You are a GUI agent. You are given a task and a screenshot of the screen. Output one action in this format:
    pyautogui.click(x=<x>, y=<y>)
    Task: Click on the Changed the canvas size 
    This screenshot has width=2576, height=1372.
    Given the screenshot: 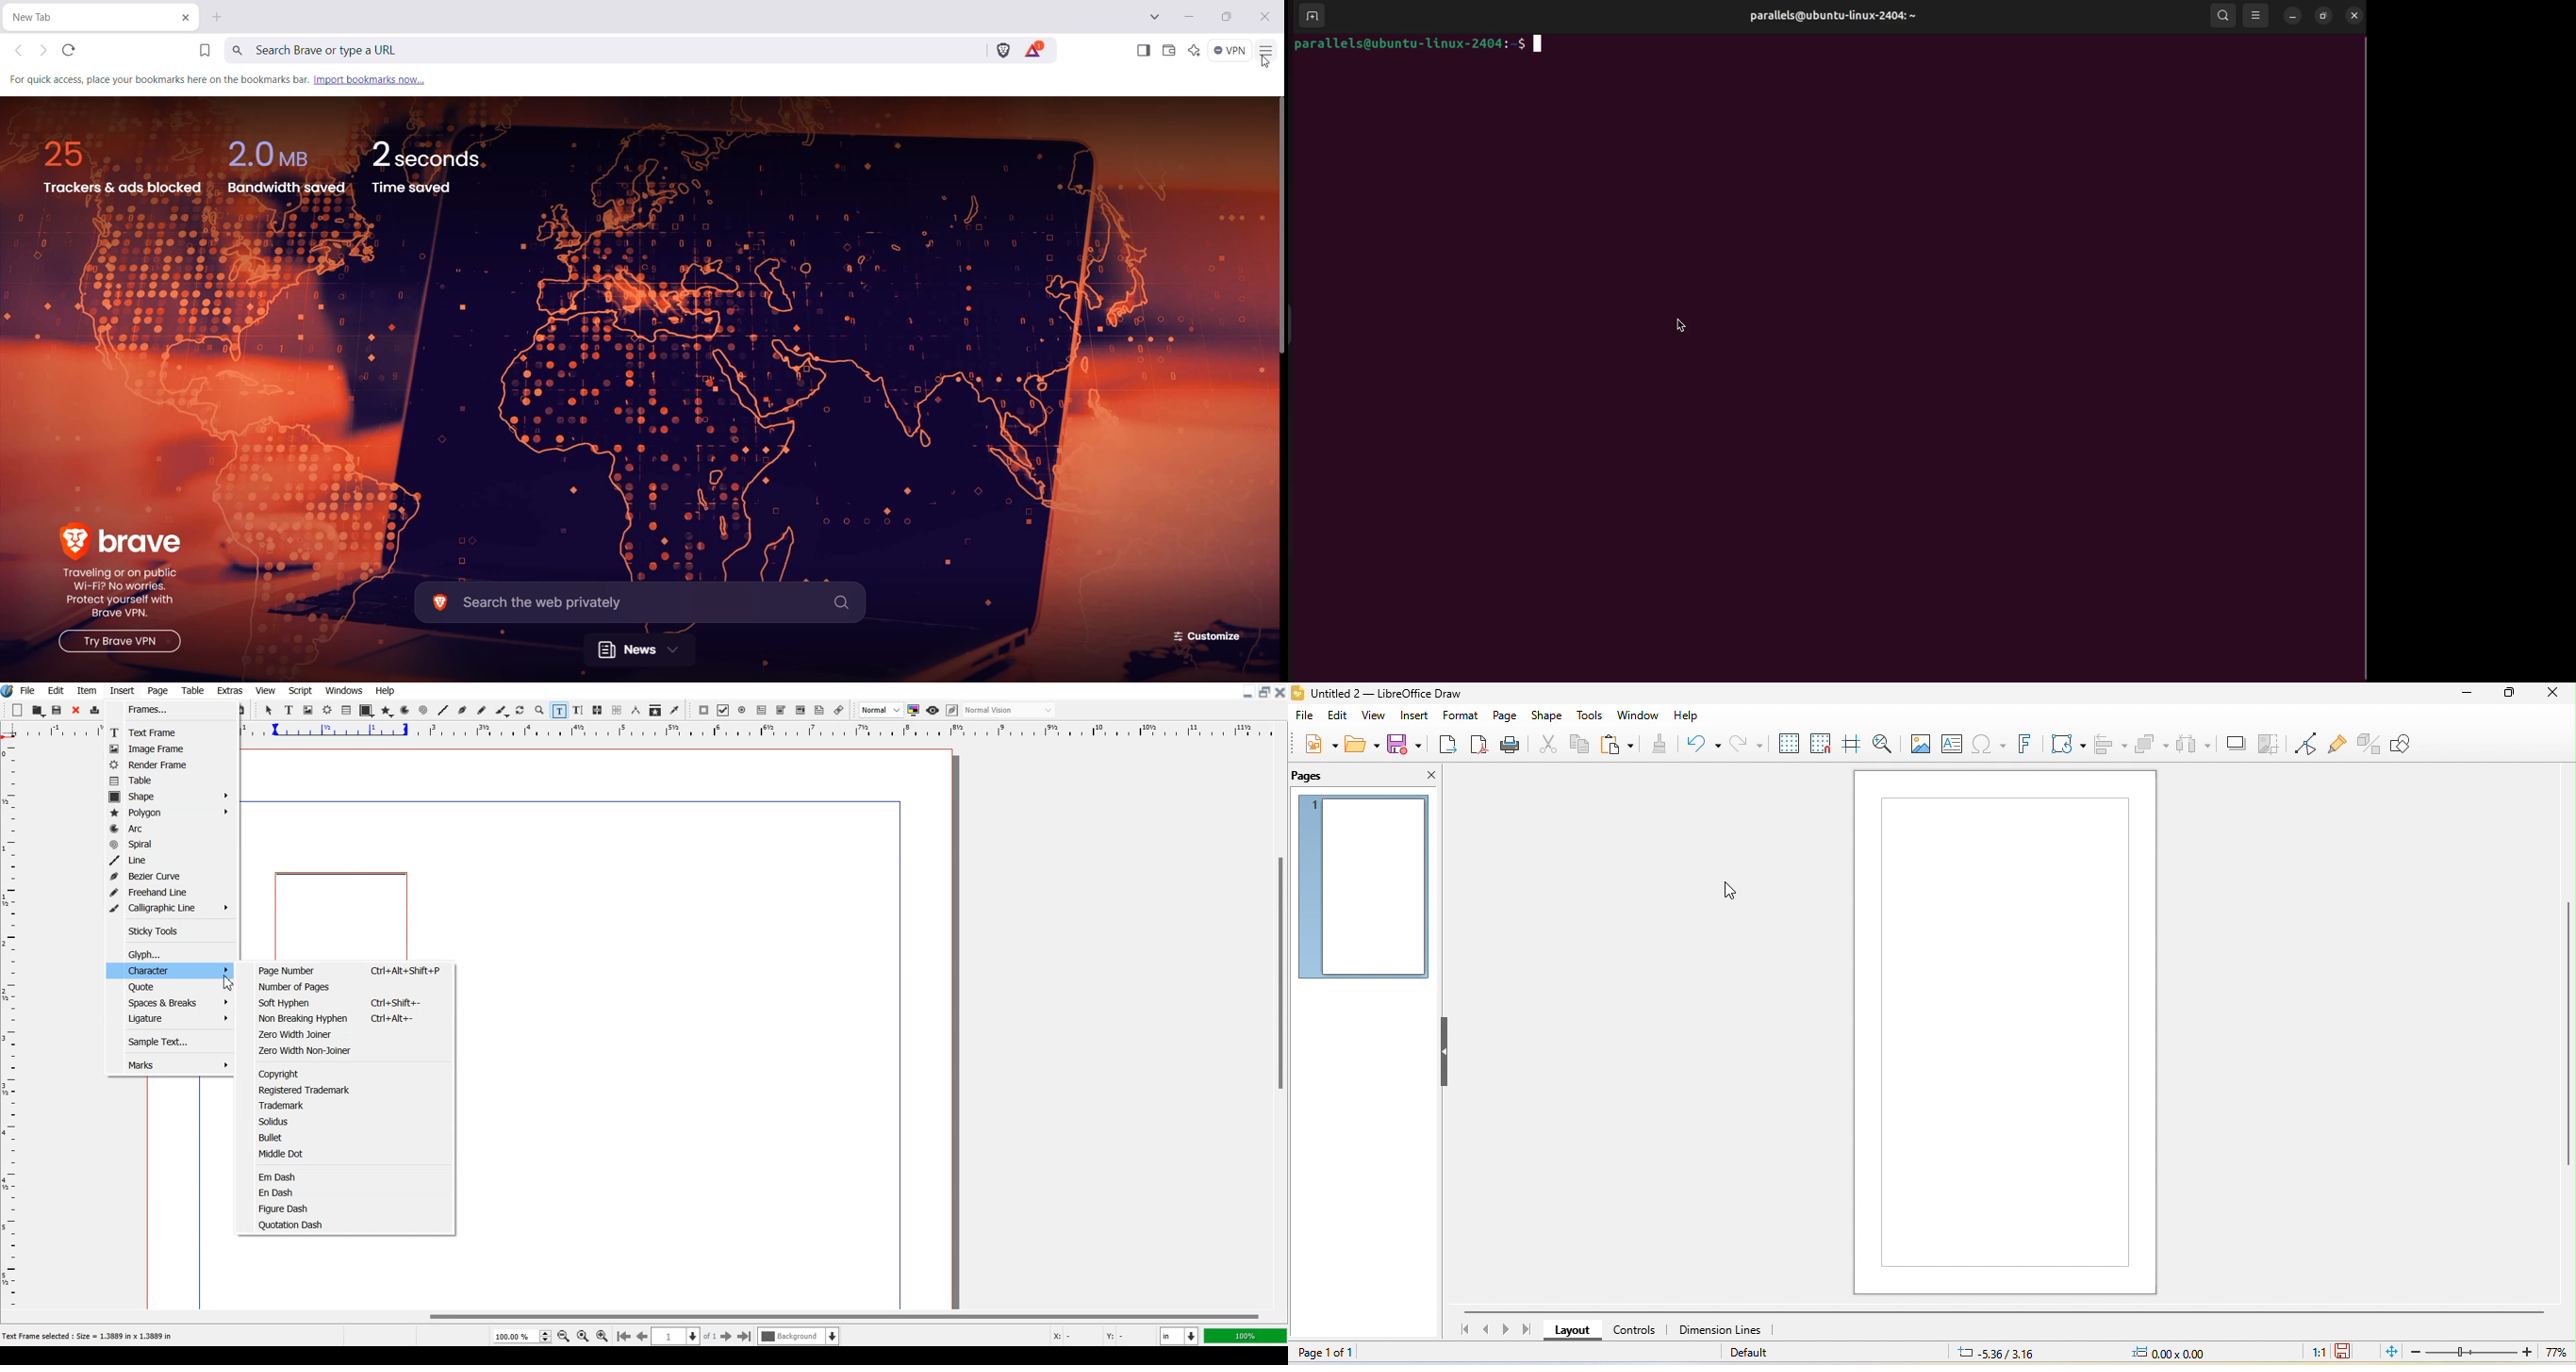 What is the action you would take?
    pyautogui.click(x=2009, y=1033)
    